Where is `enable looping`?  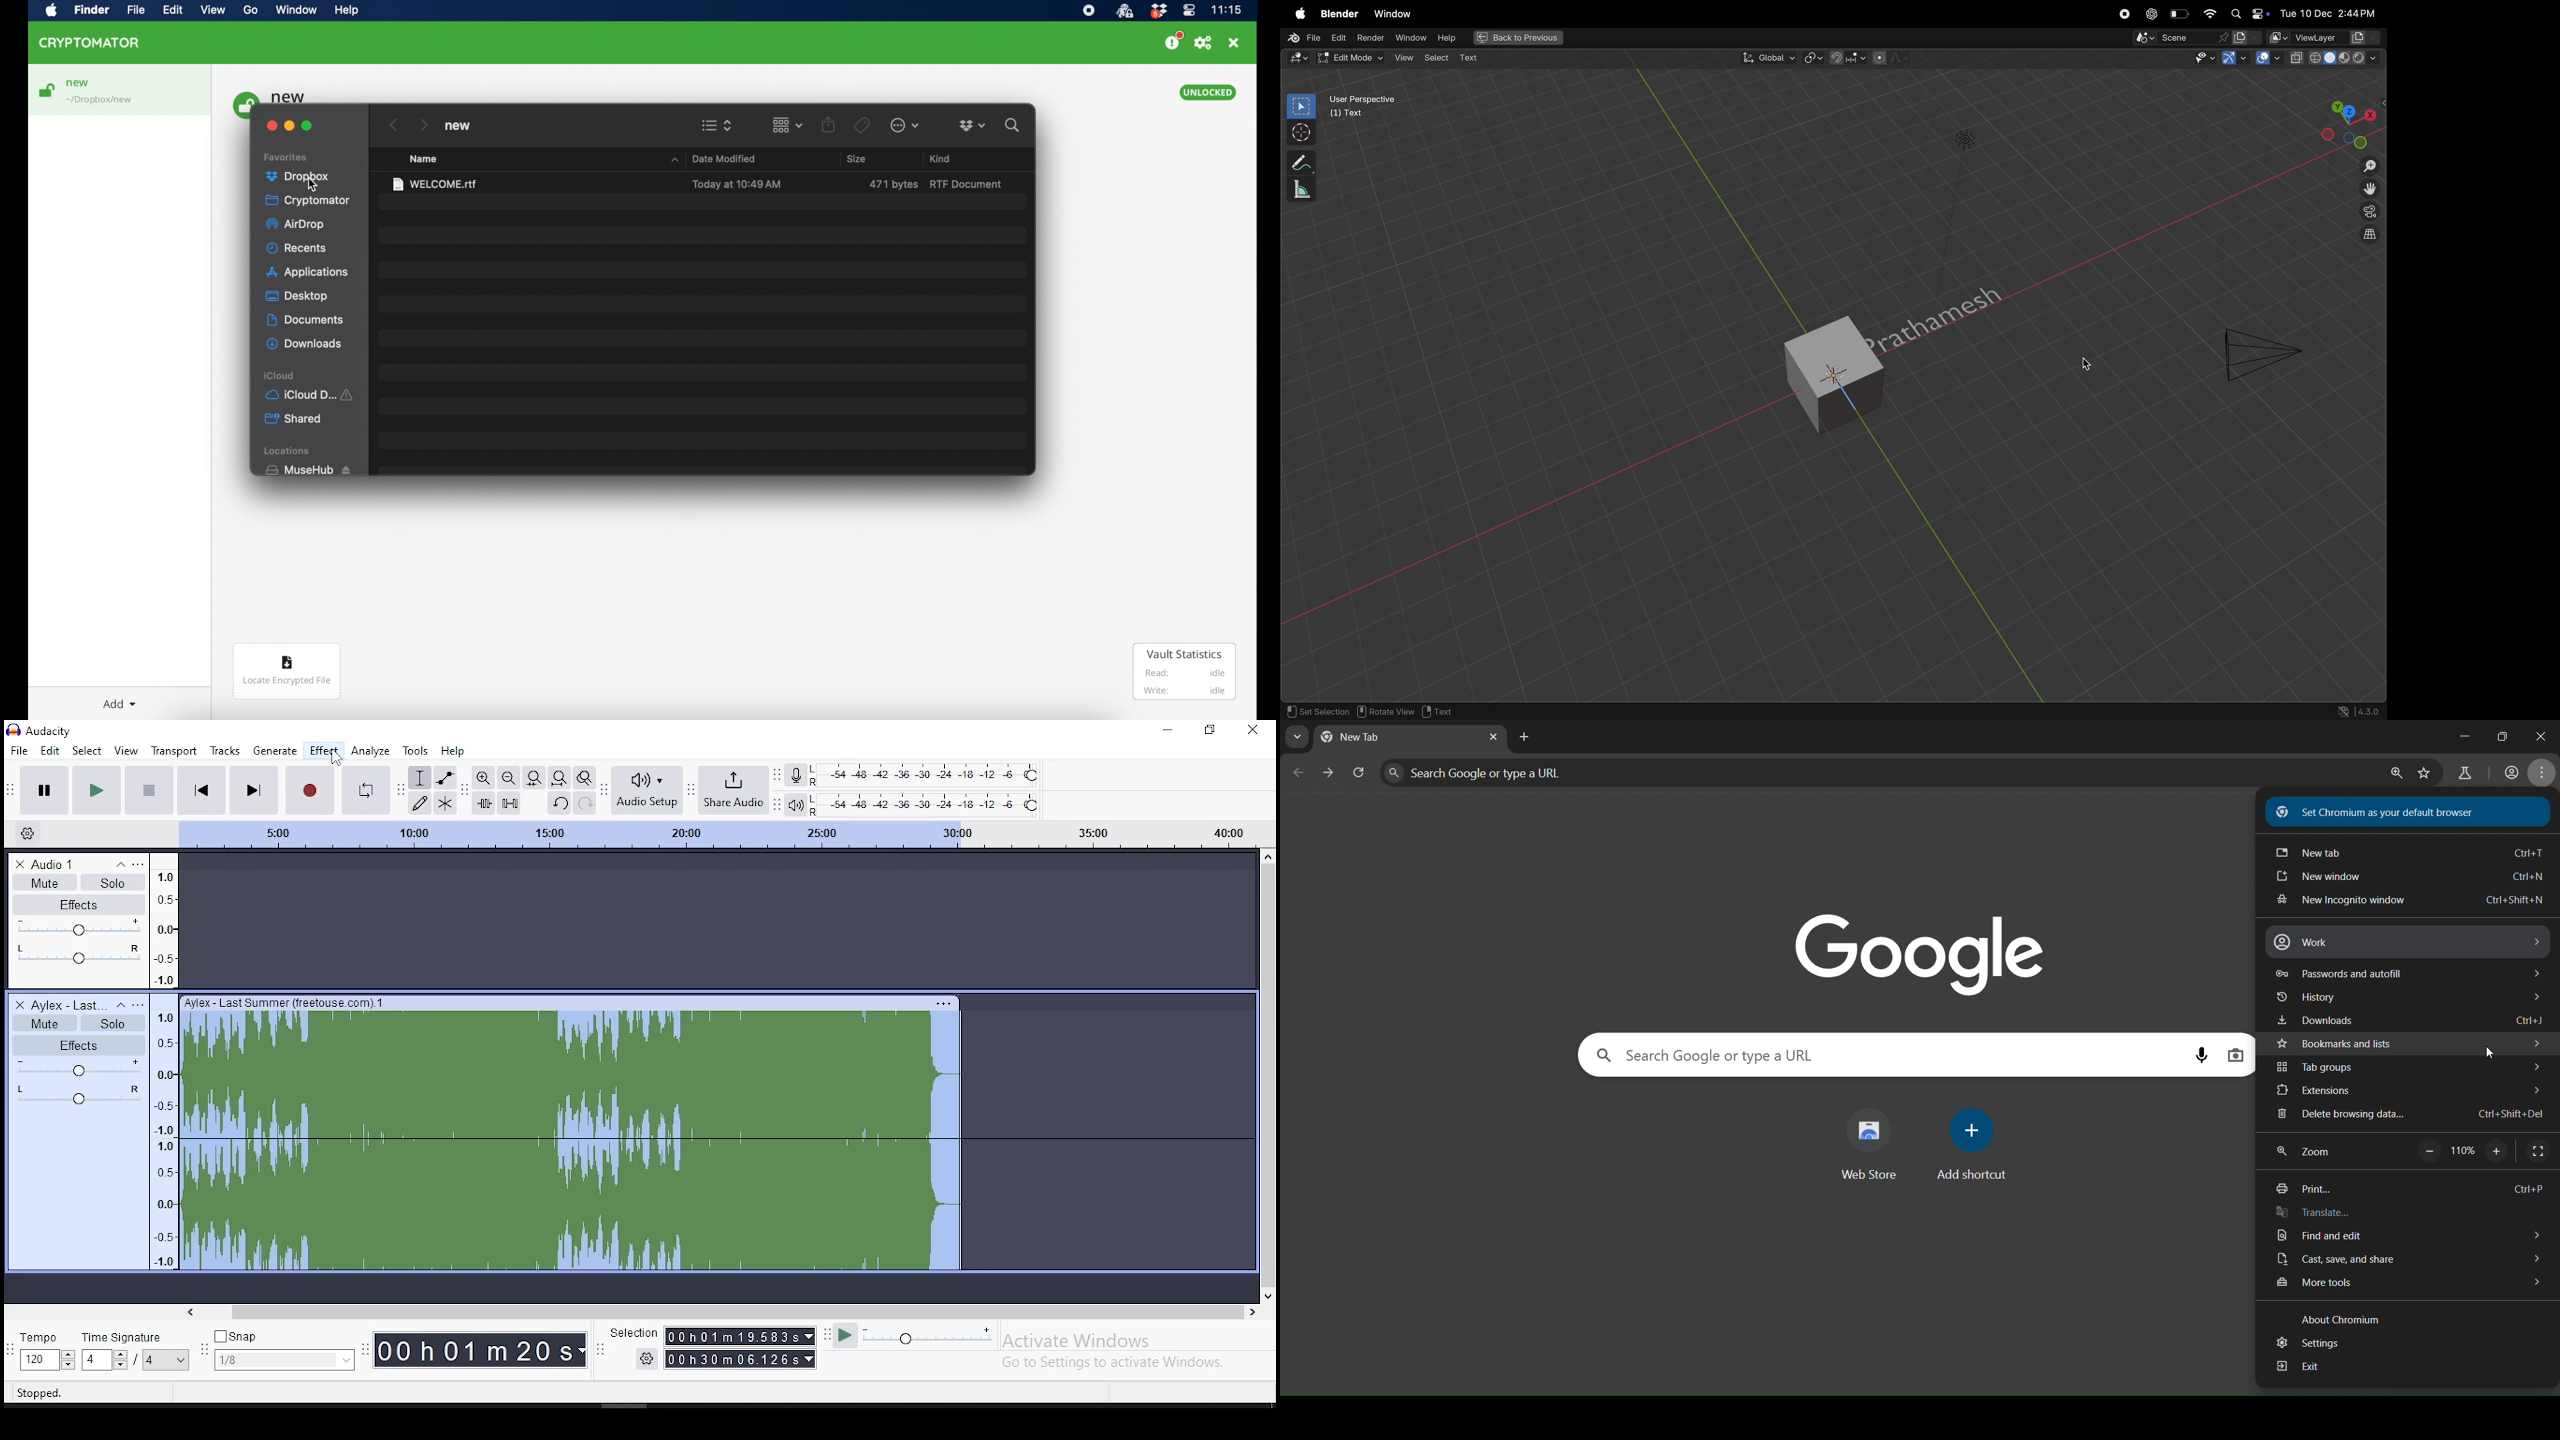 enable looping is located at coordinates (364, 791).